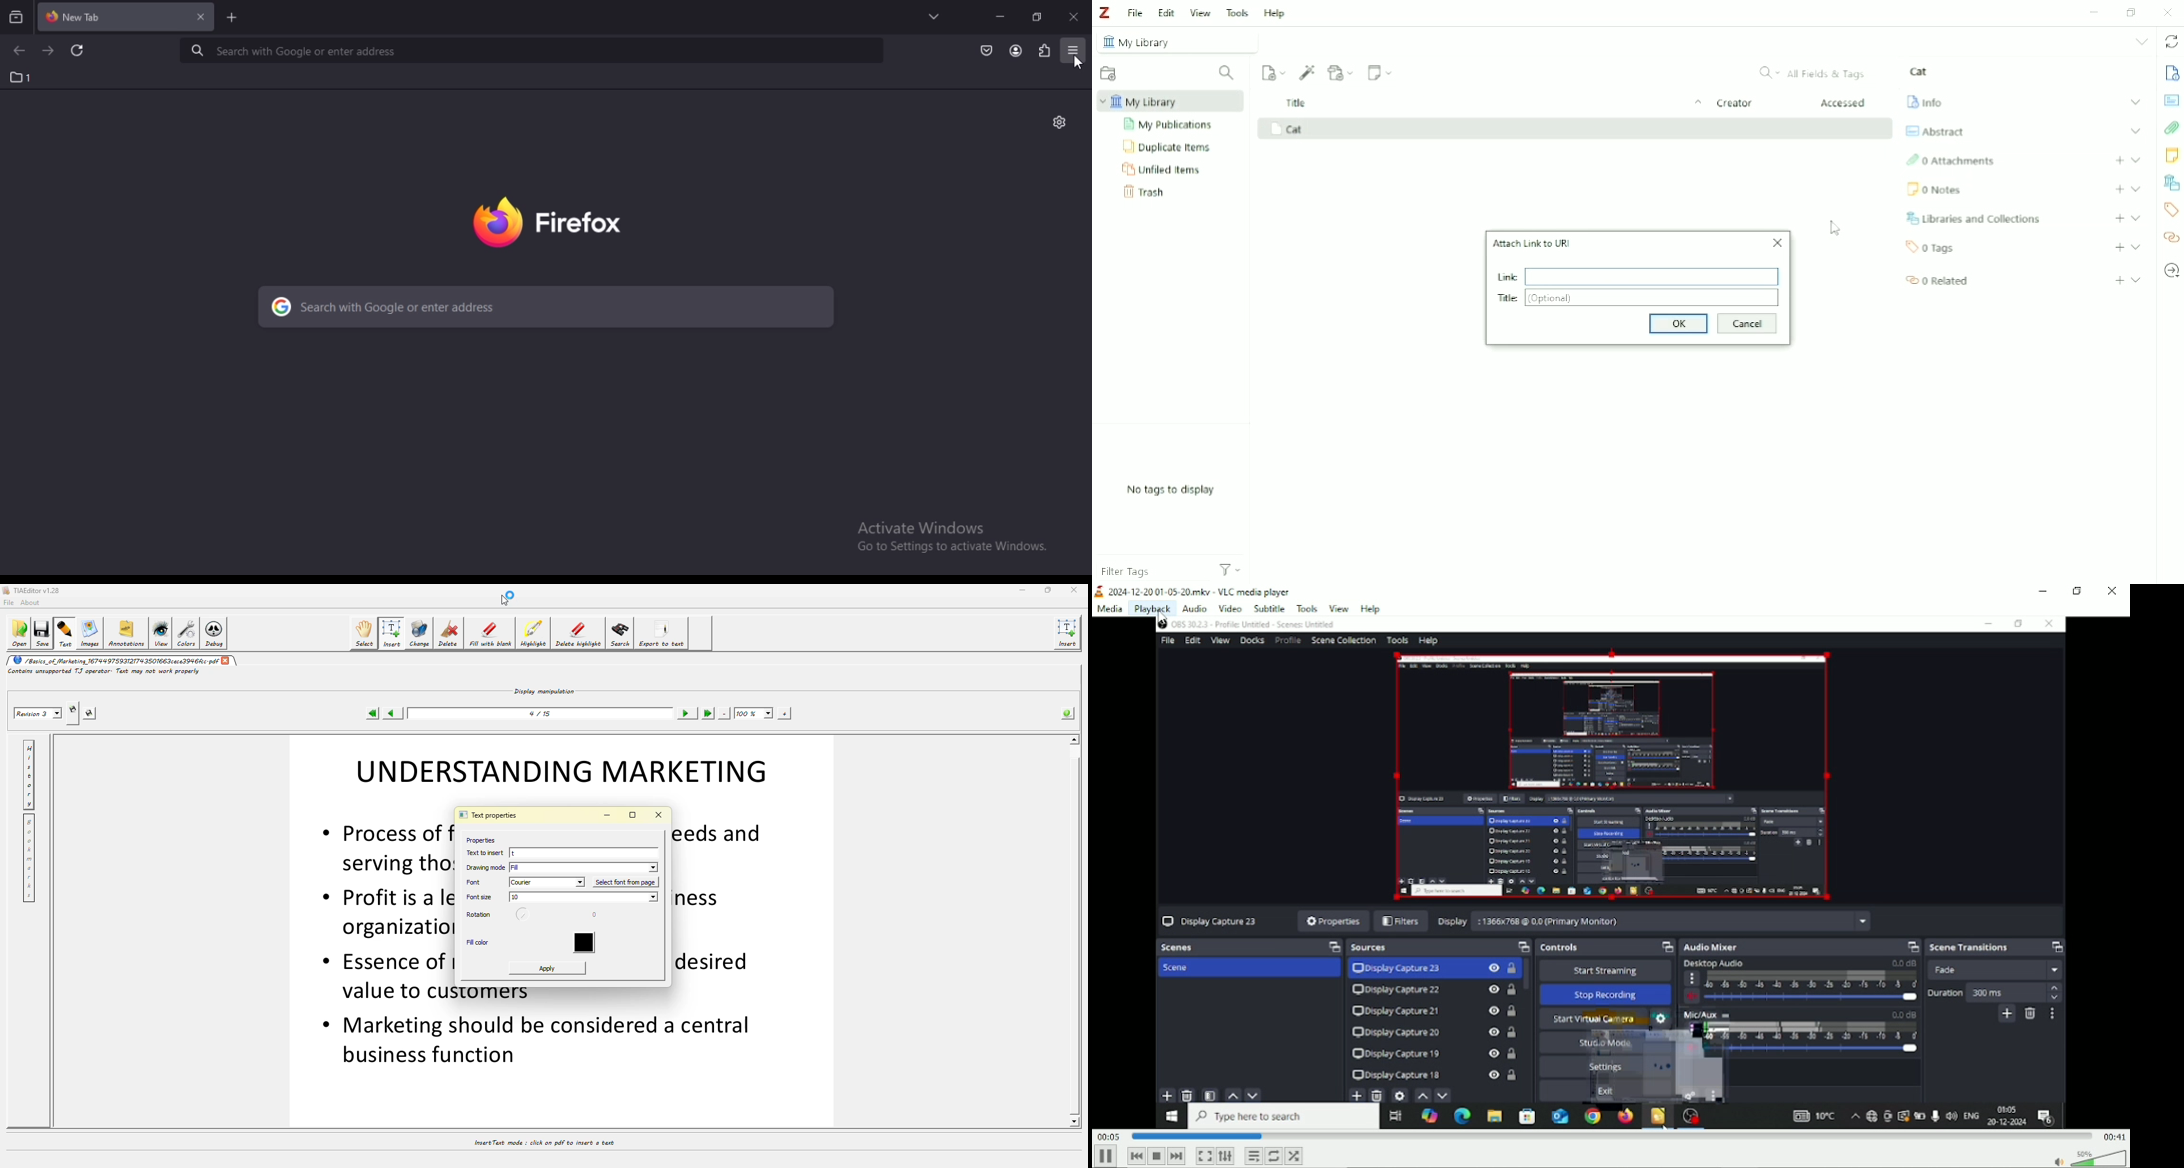 This screenshot has width=2184, height=1176. Describe the element at coordinates (1931, 247) in the screenshot. I see `Tags` at that location.